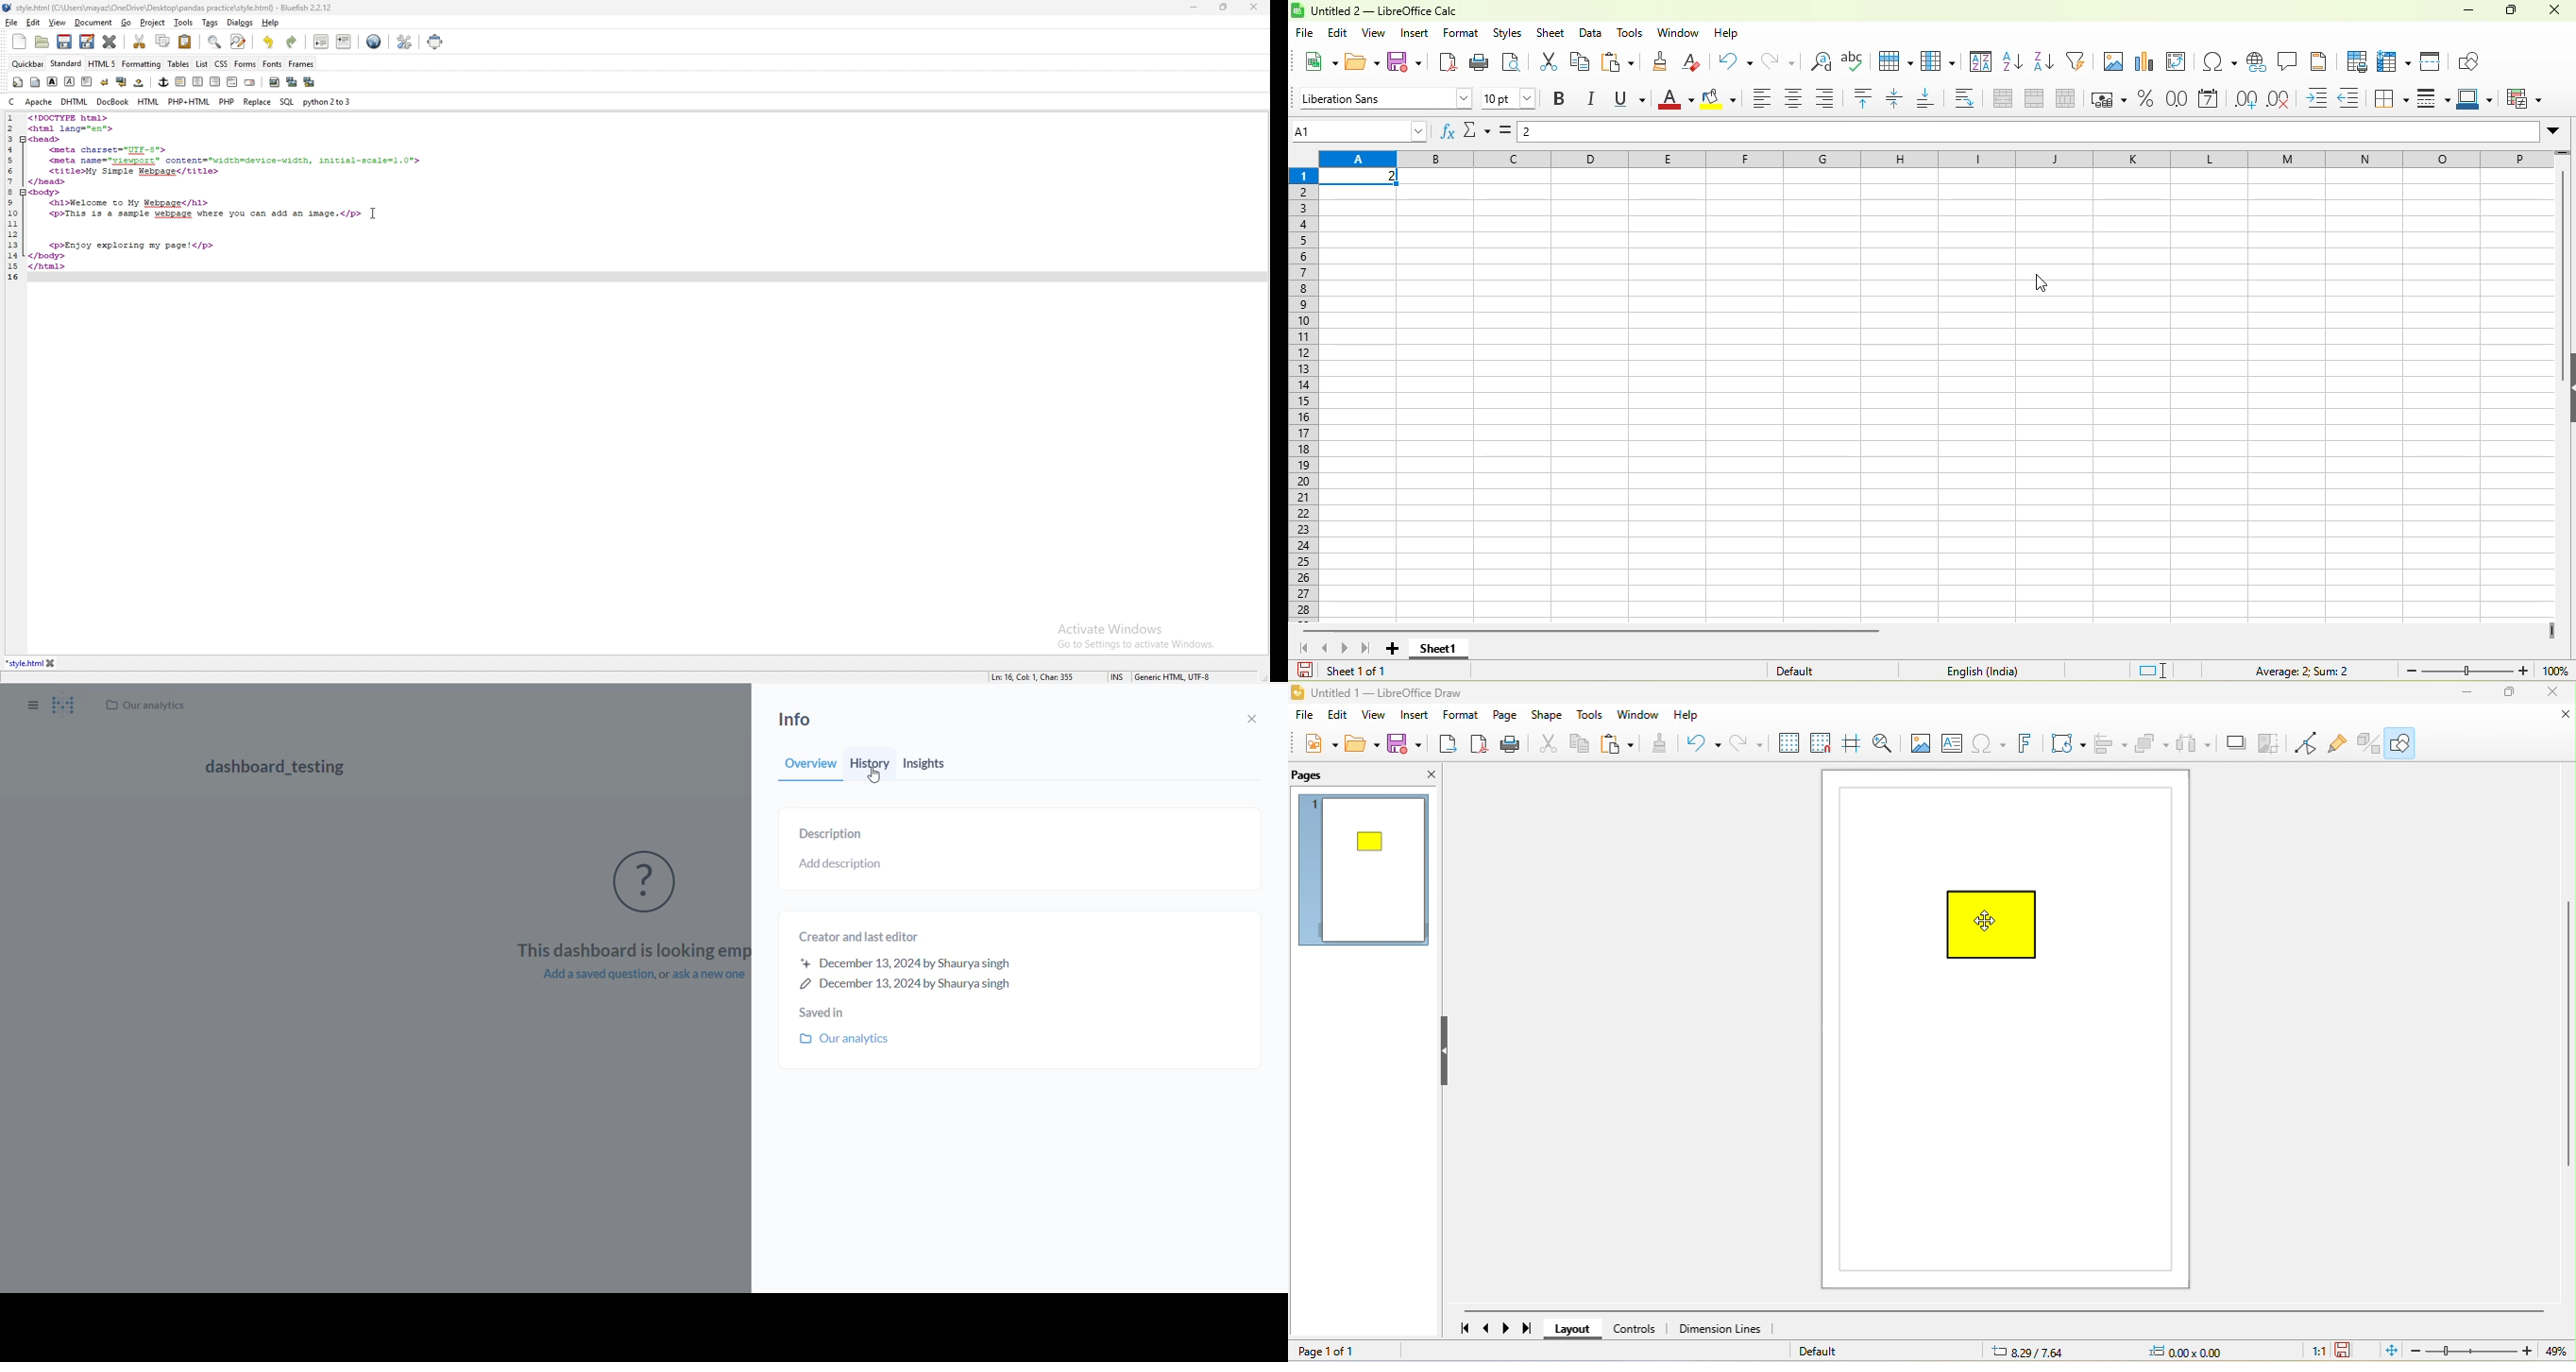 Image resolution: width=2576 pixels, height=1372 pixels. Describe the element at coordinates (2033, 132) in the screenshot. I see `formula bar` at that location.